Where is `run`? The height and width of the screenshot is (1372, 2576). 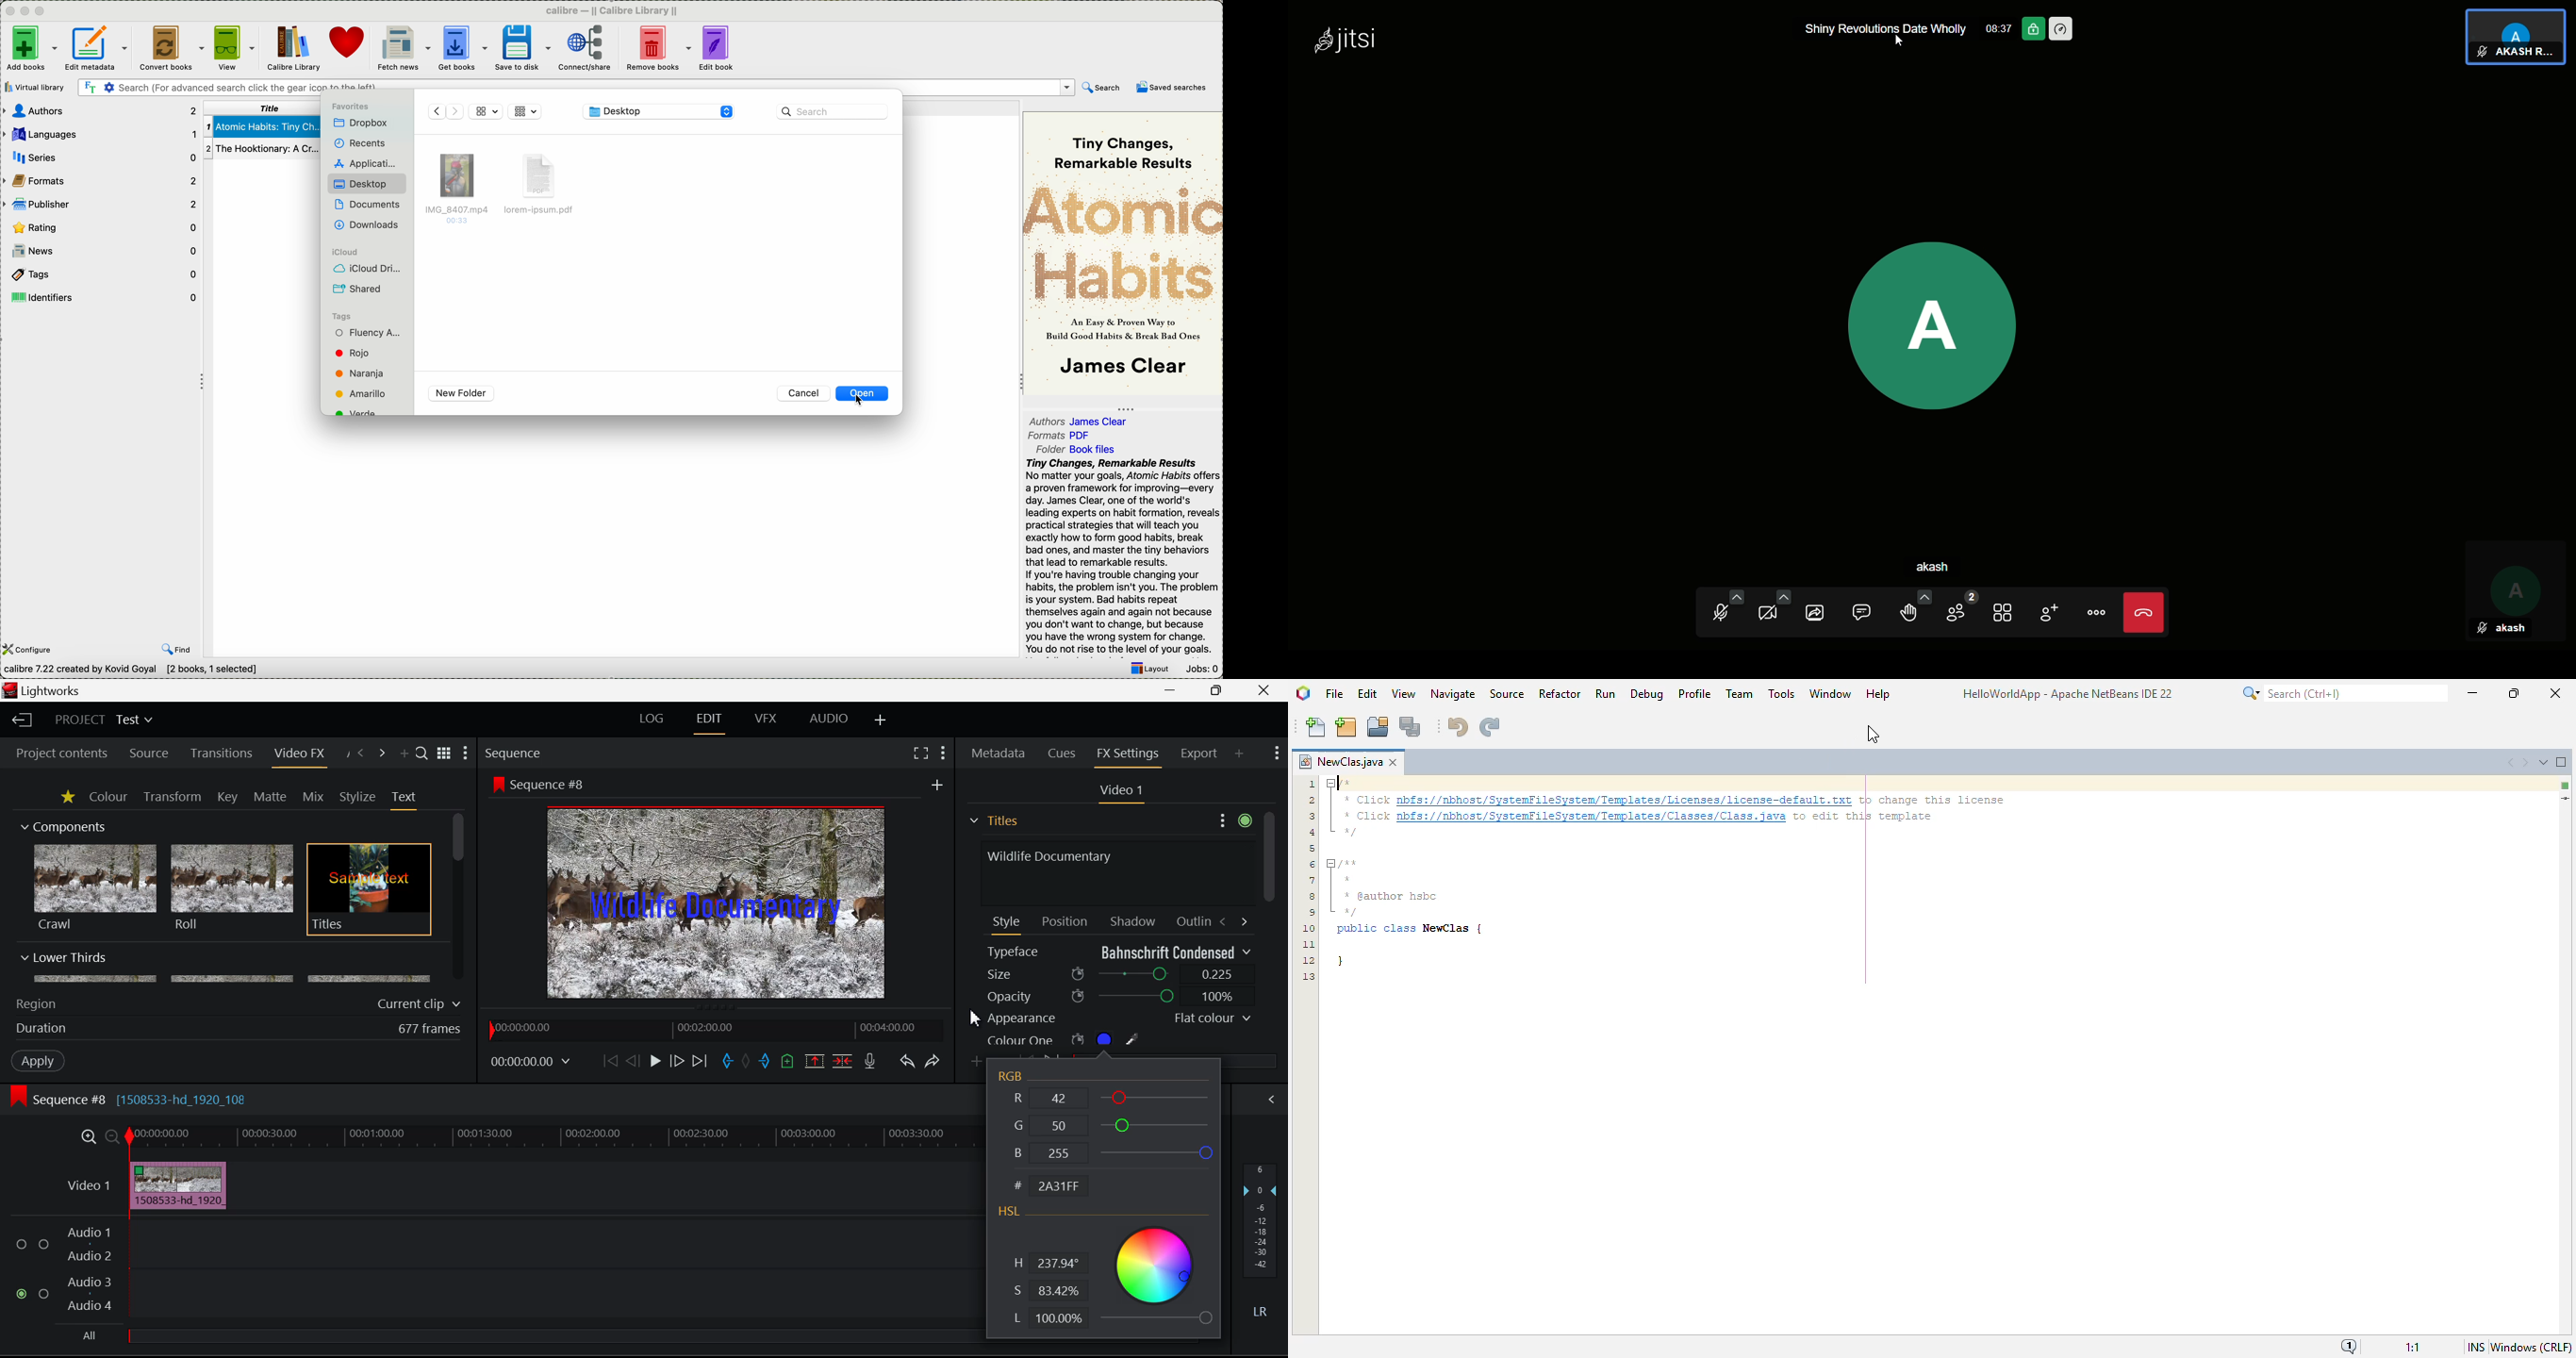
run is located at coordinates (1605, 693).